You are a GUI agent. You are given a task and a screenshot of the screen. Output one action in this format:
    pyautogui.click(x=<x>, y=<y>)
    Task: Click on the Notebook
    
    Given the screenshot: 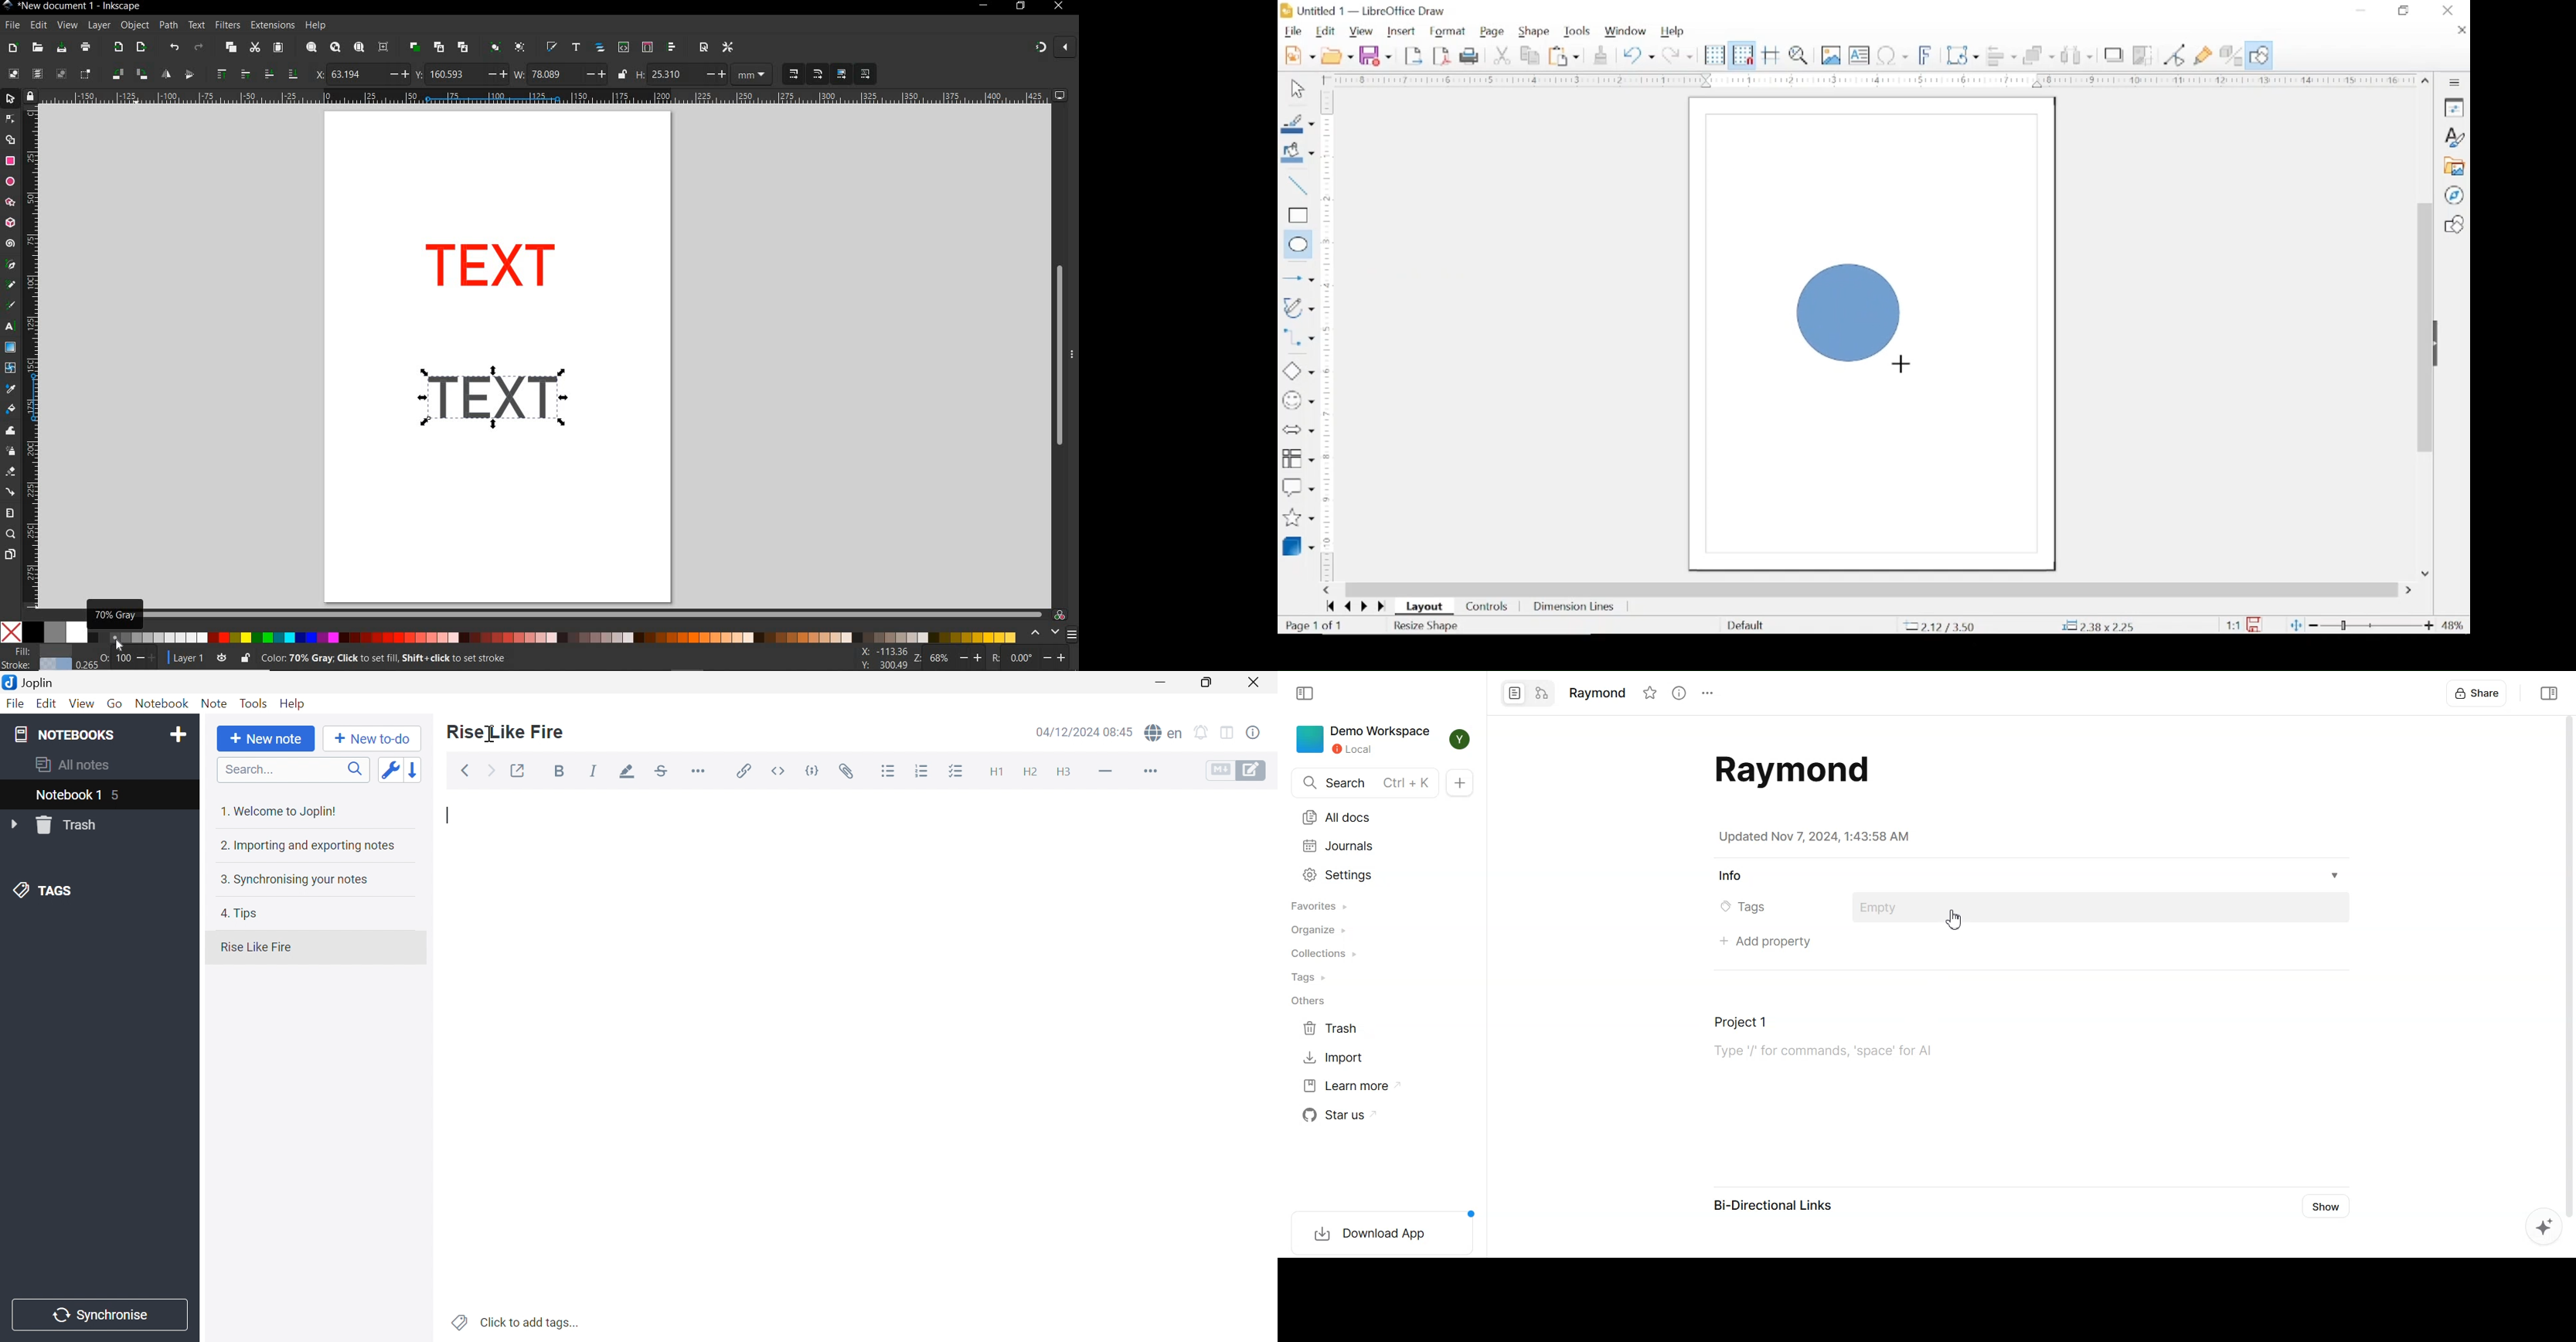 What is the action you would take?
    pyautogui.click(x=165, y=703)
    